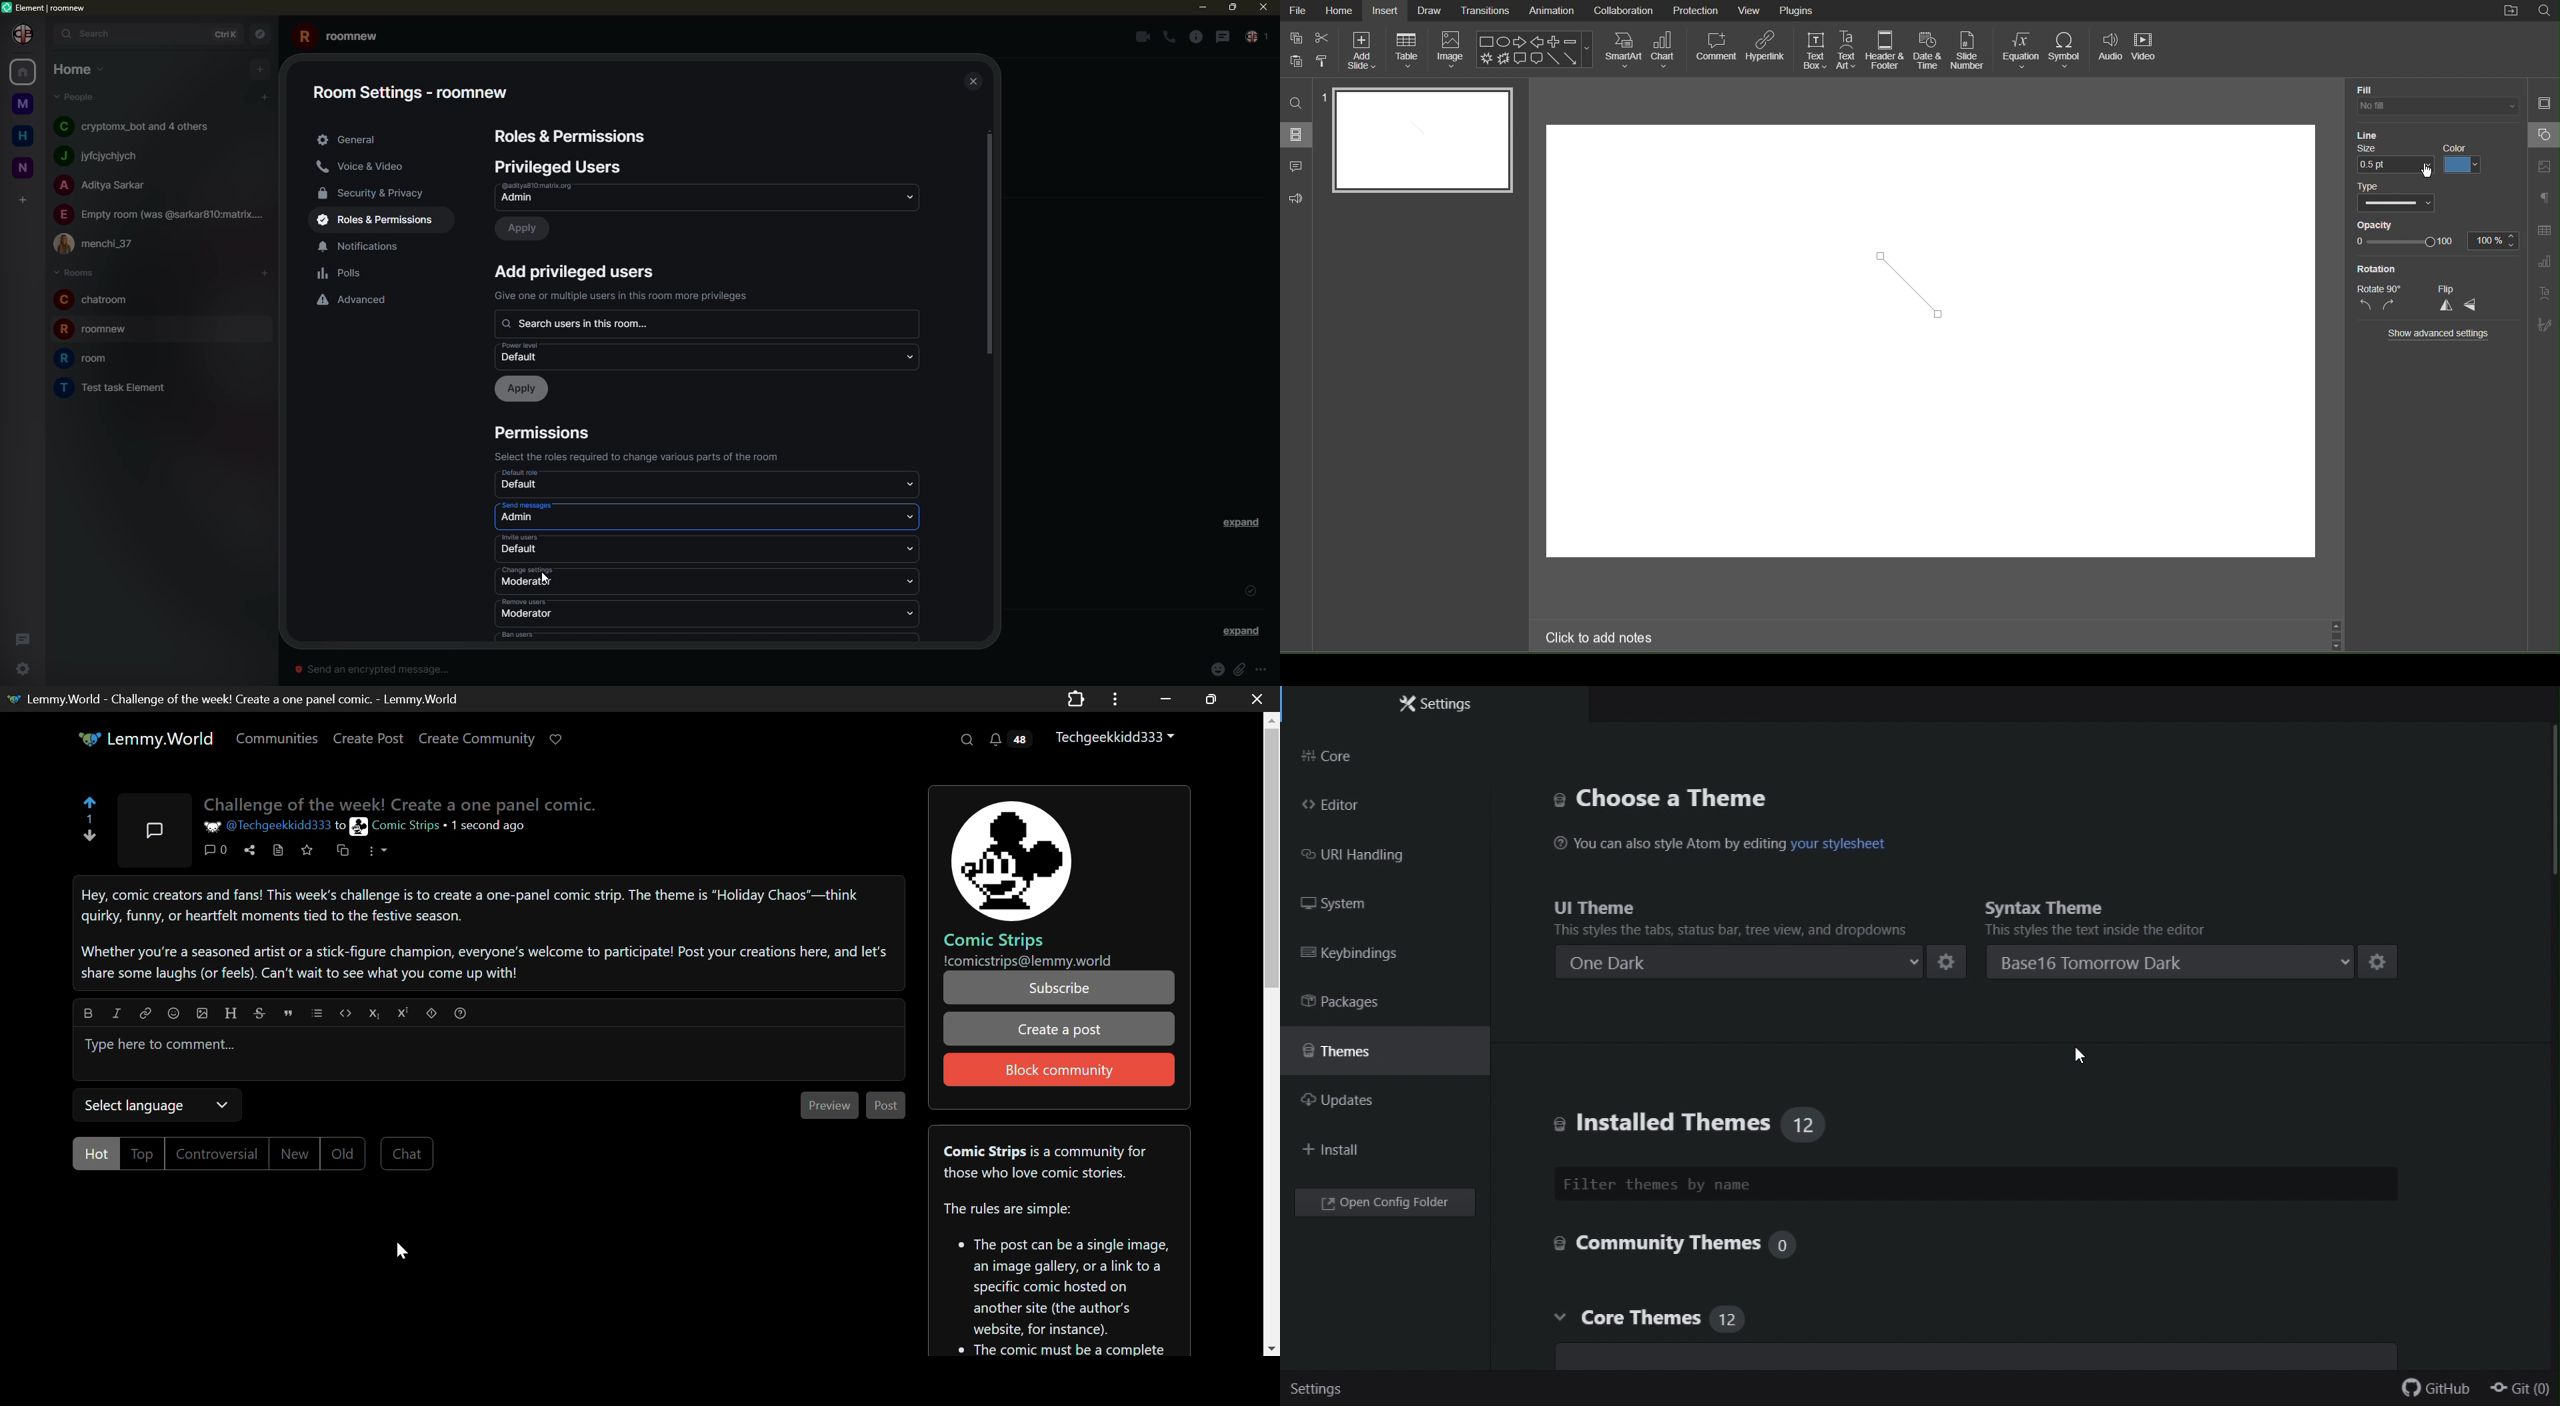 Image resolution: width=2576 pixels, height=1428 pixels. I want to click on @Techgeekkidd333, so click(265, 825).